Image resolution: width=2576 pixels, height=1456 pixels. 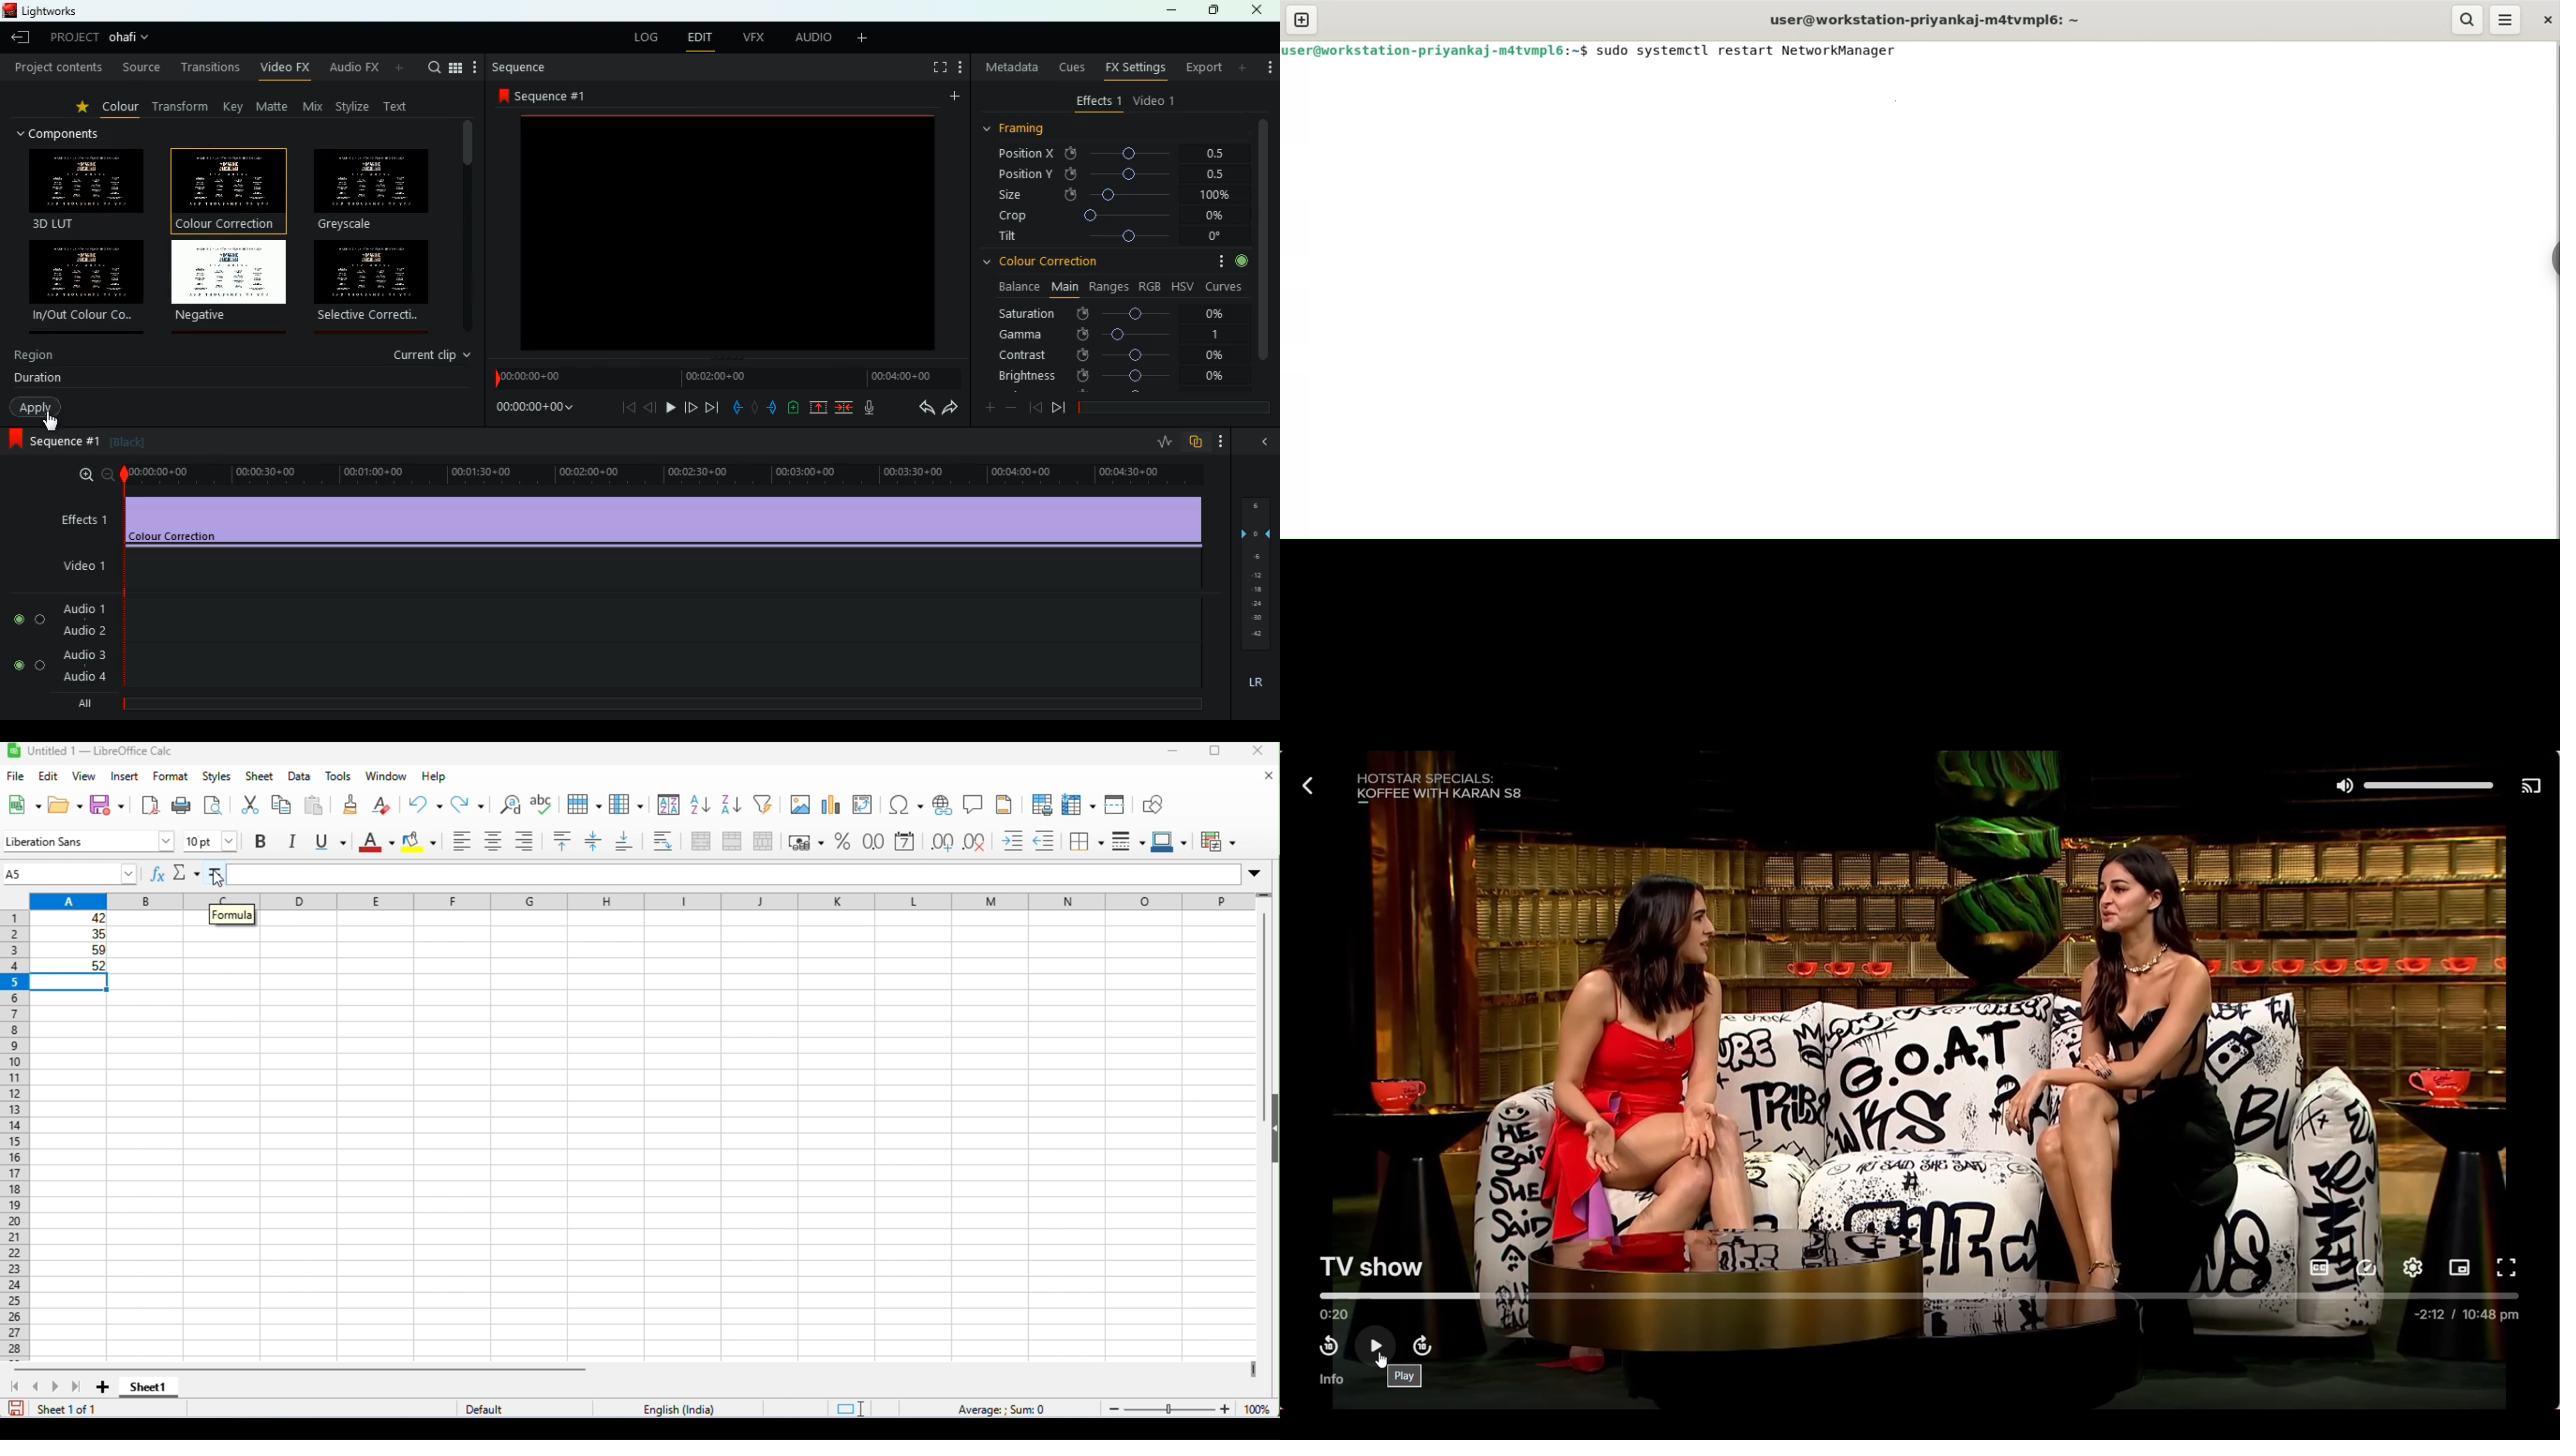 What do you see at coordinates (950, 408) in the screenshot?
I see `forward` at bounding box center [950, 408].